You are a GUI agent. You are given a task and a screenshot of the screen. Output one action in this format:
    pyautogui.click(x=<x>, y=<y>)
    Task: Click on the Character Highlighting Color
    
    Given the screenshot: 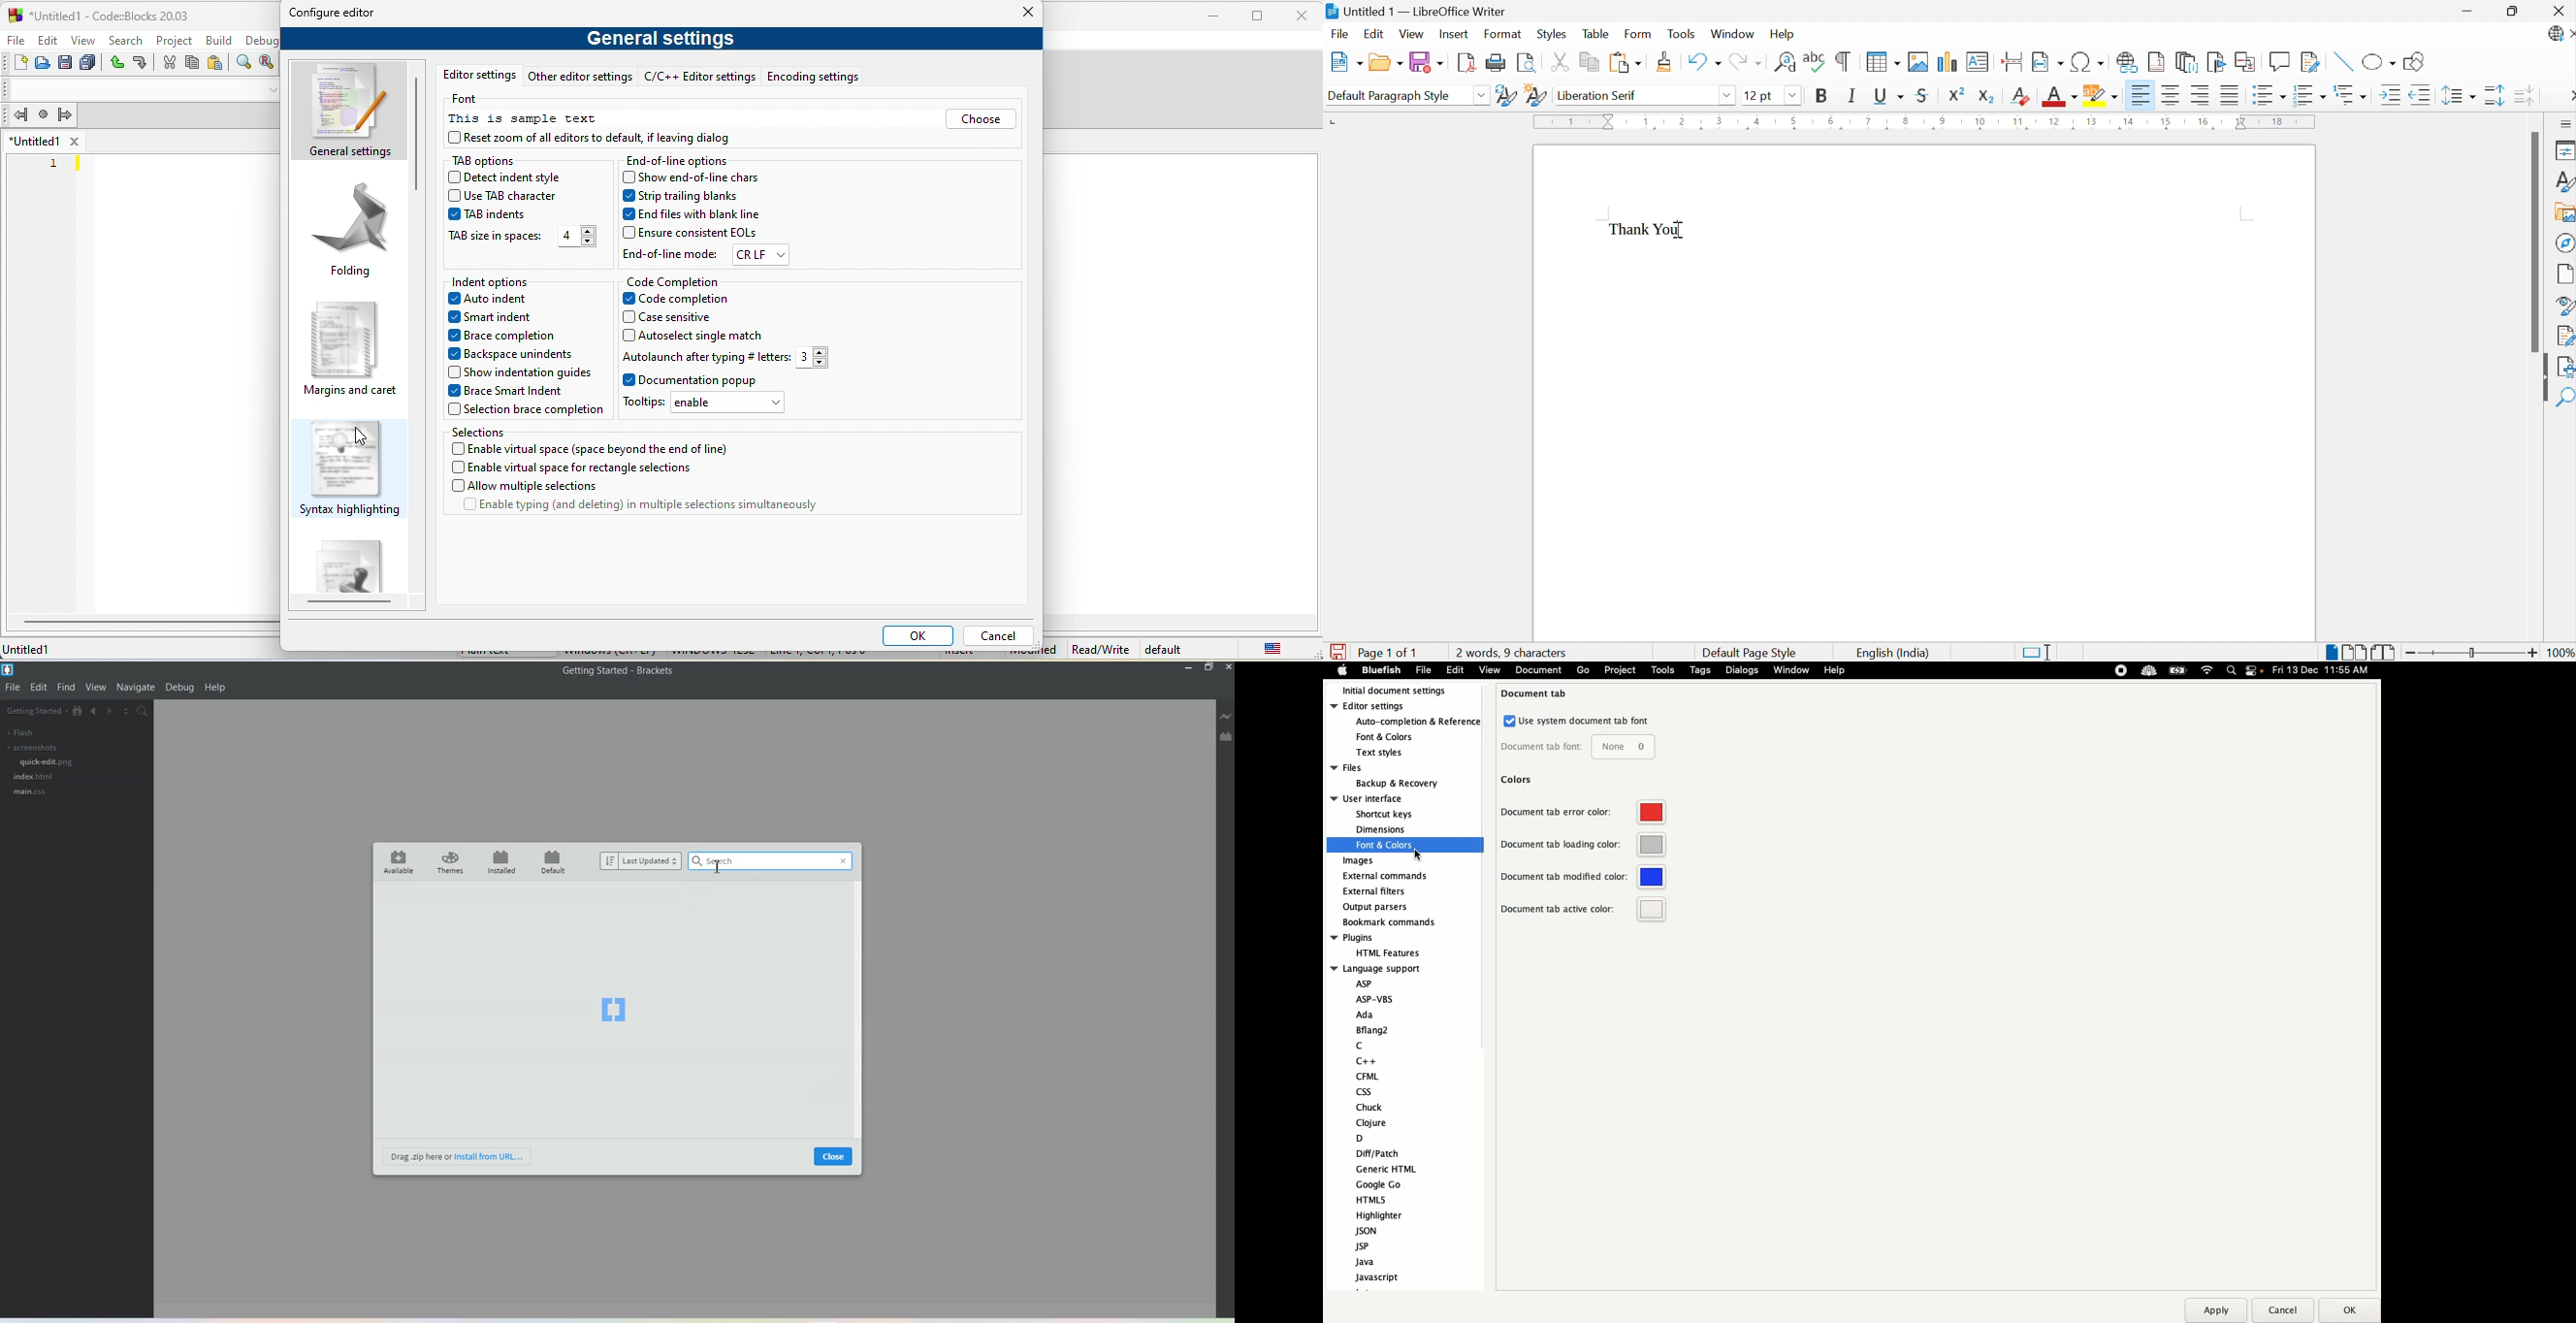 What is the action you would take?
    pyautogui.click(x=2102, y=93)
    